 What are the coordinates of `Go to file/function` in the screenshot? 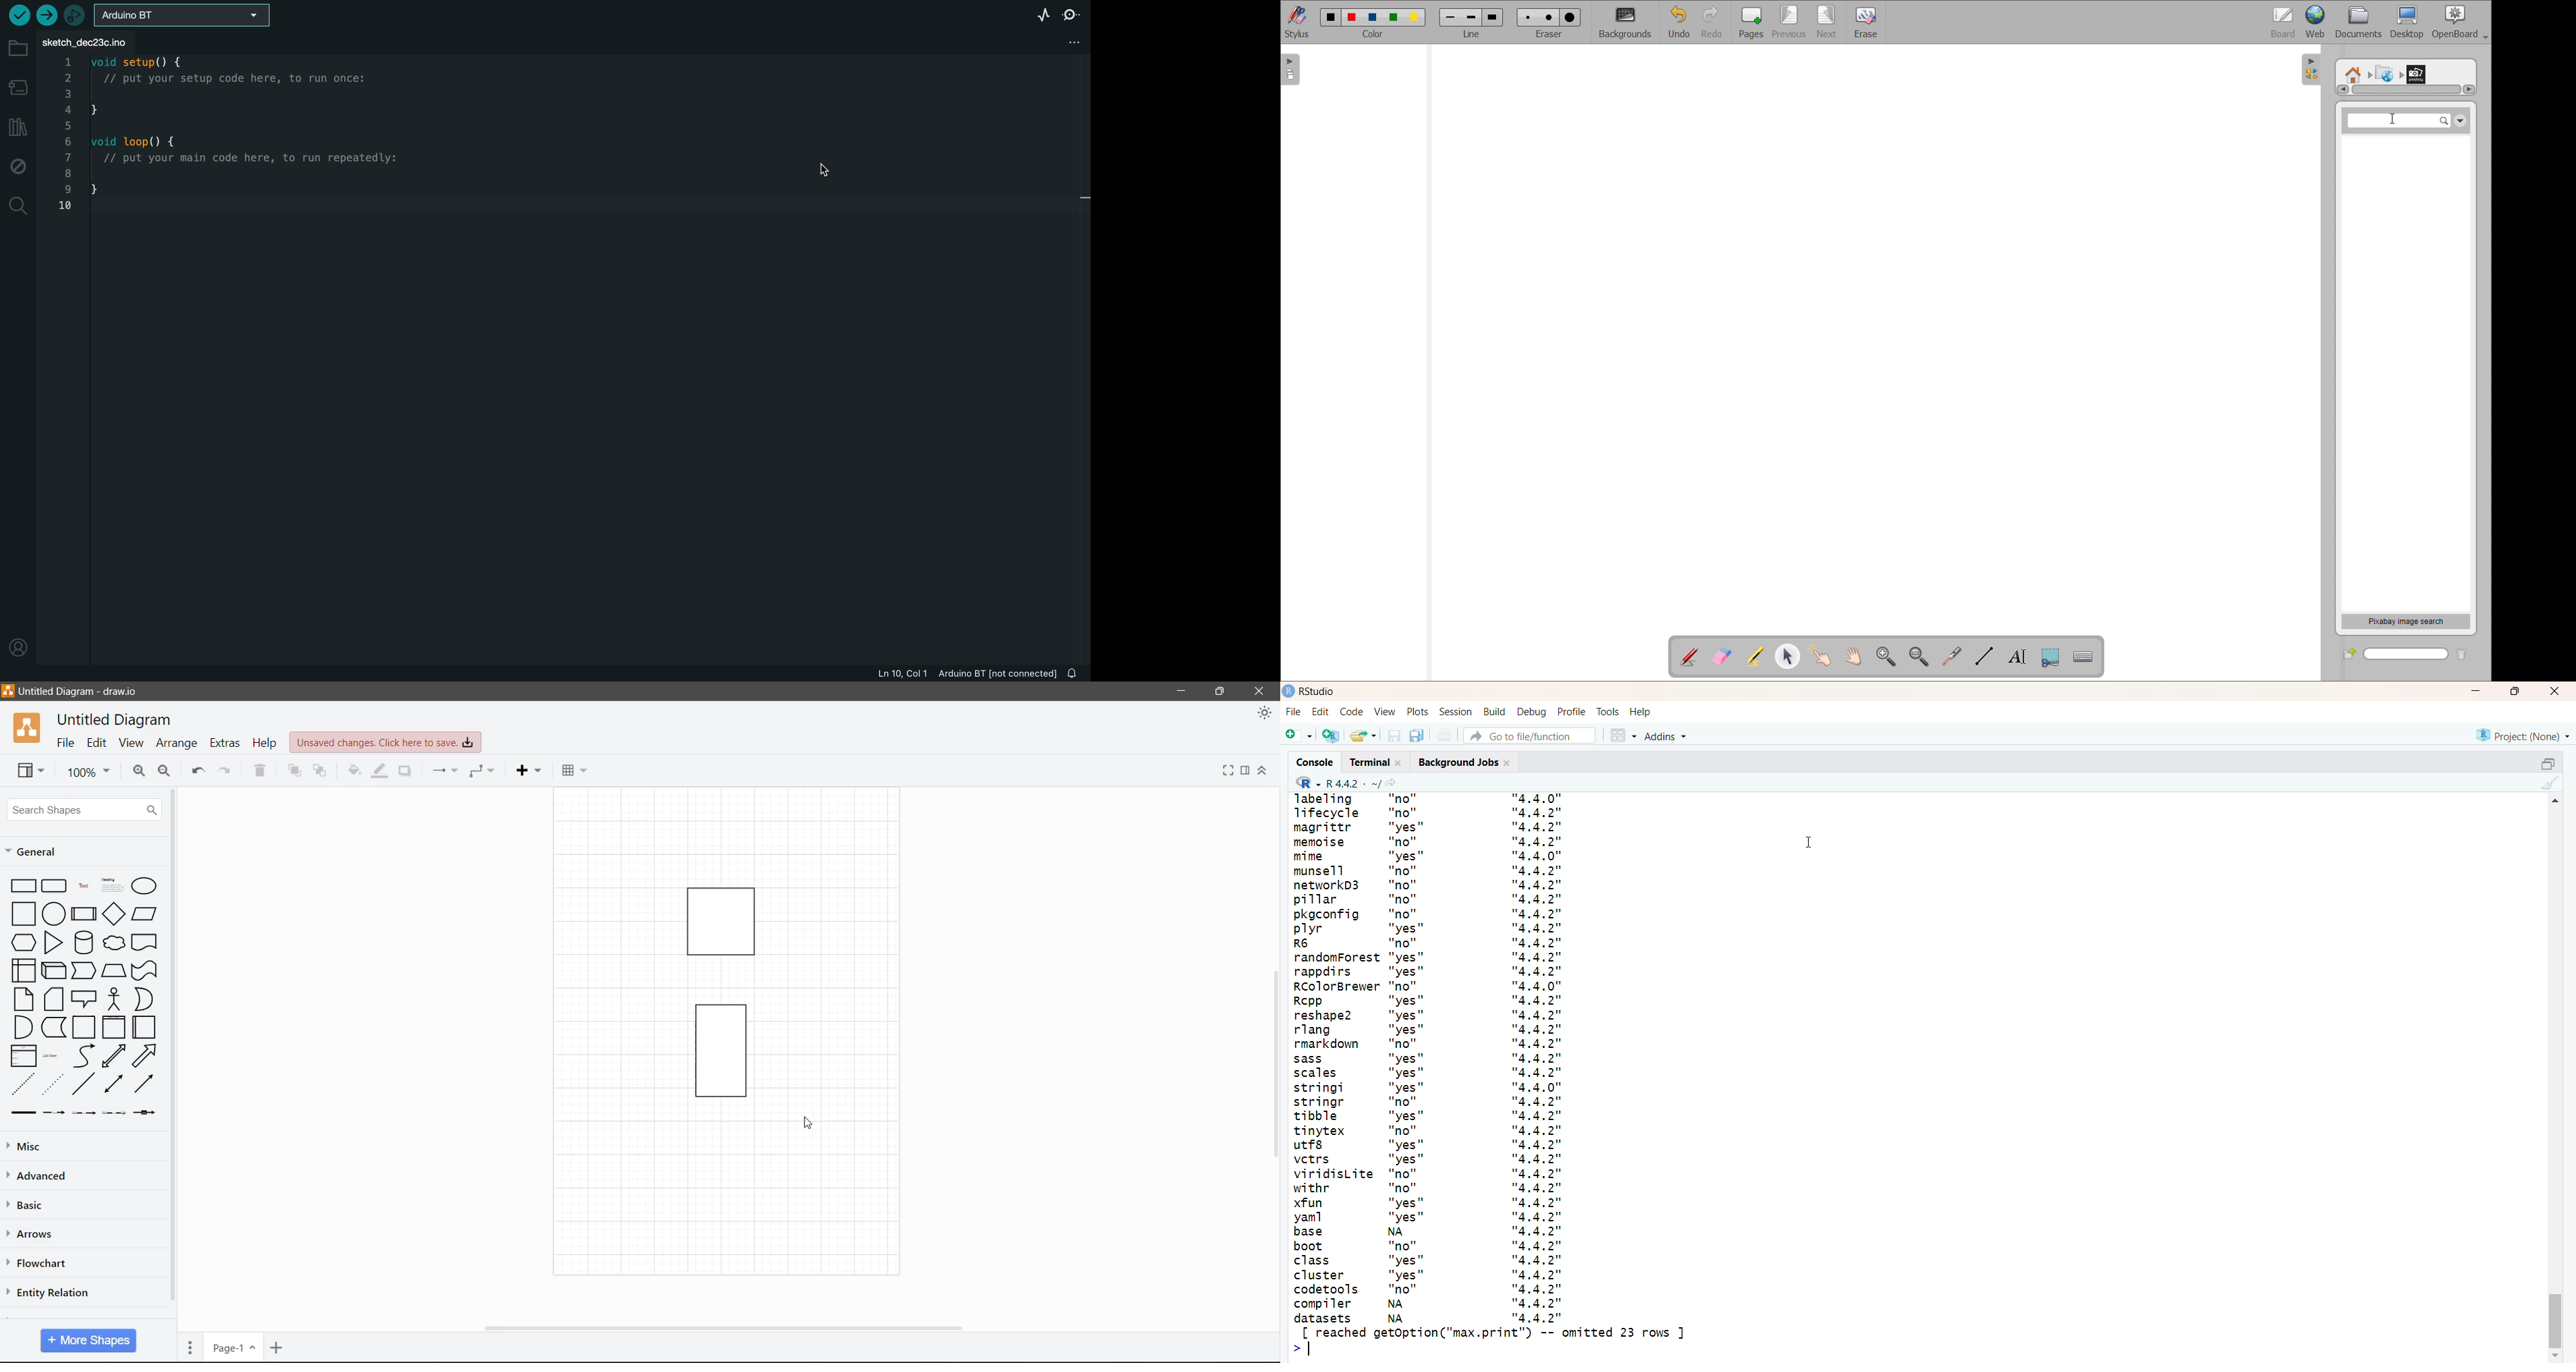 It's located at (1533, 735).